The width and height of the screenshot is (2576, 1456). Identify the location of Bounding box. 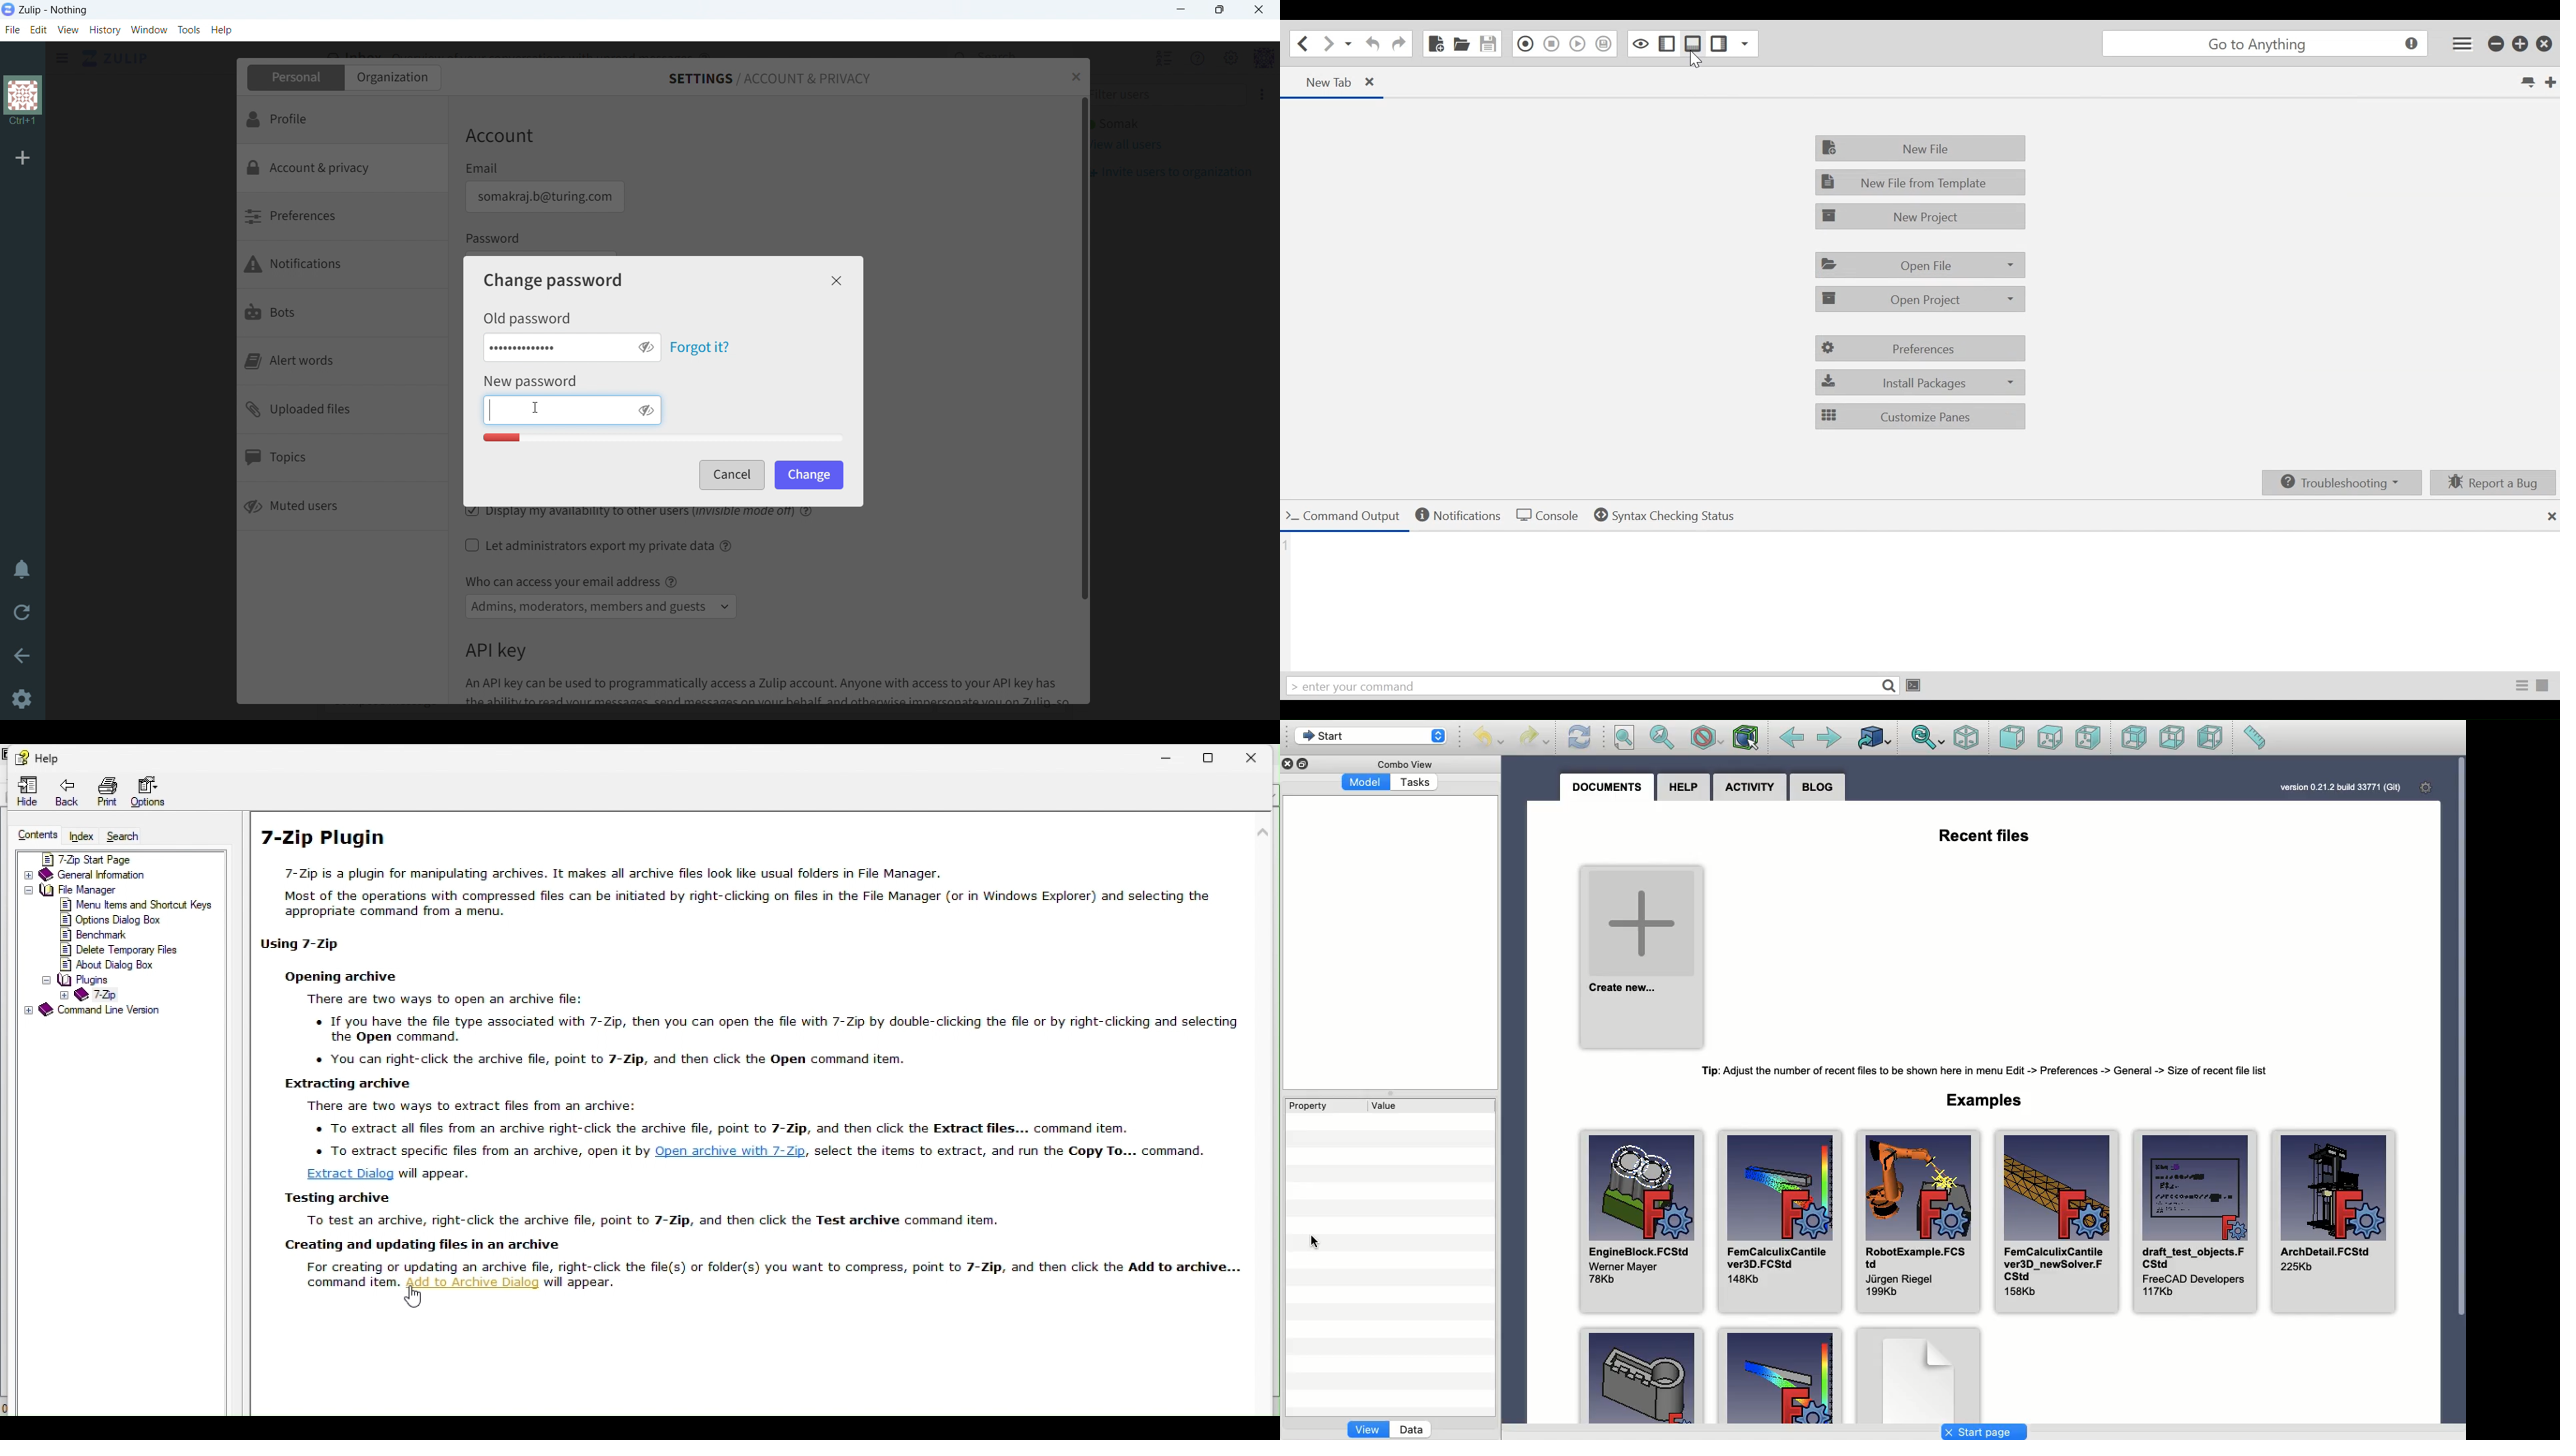
(1747, 741).